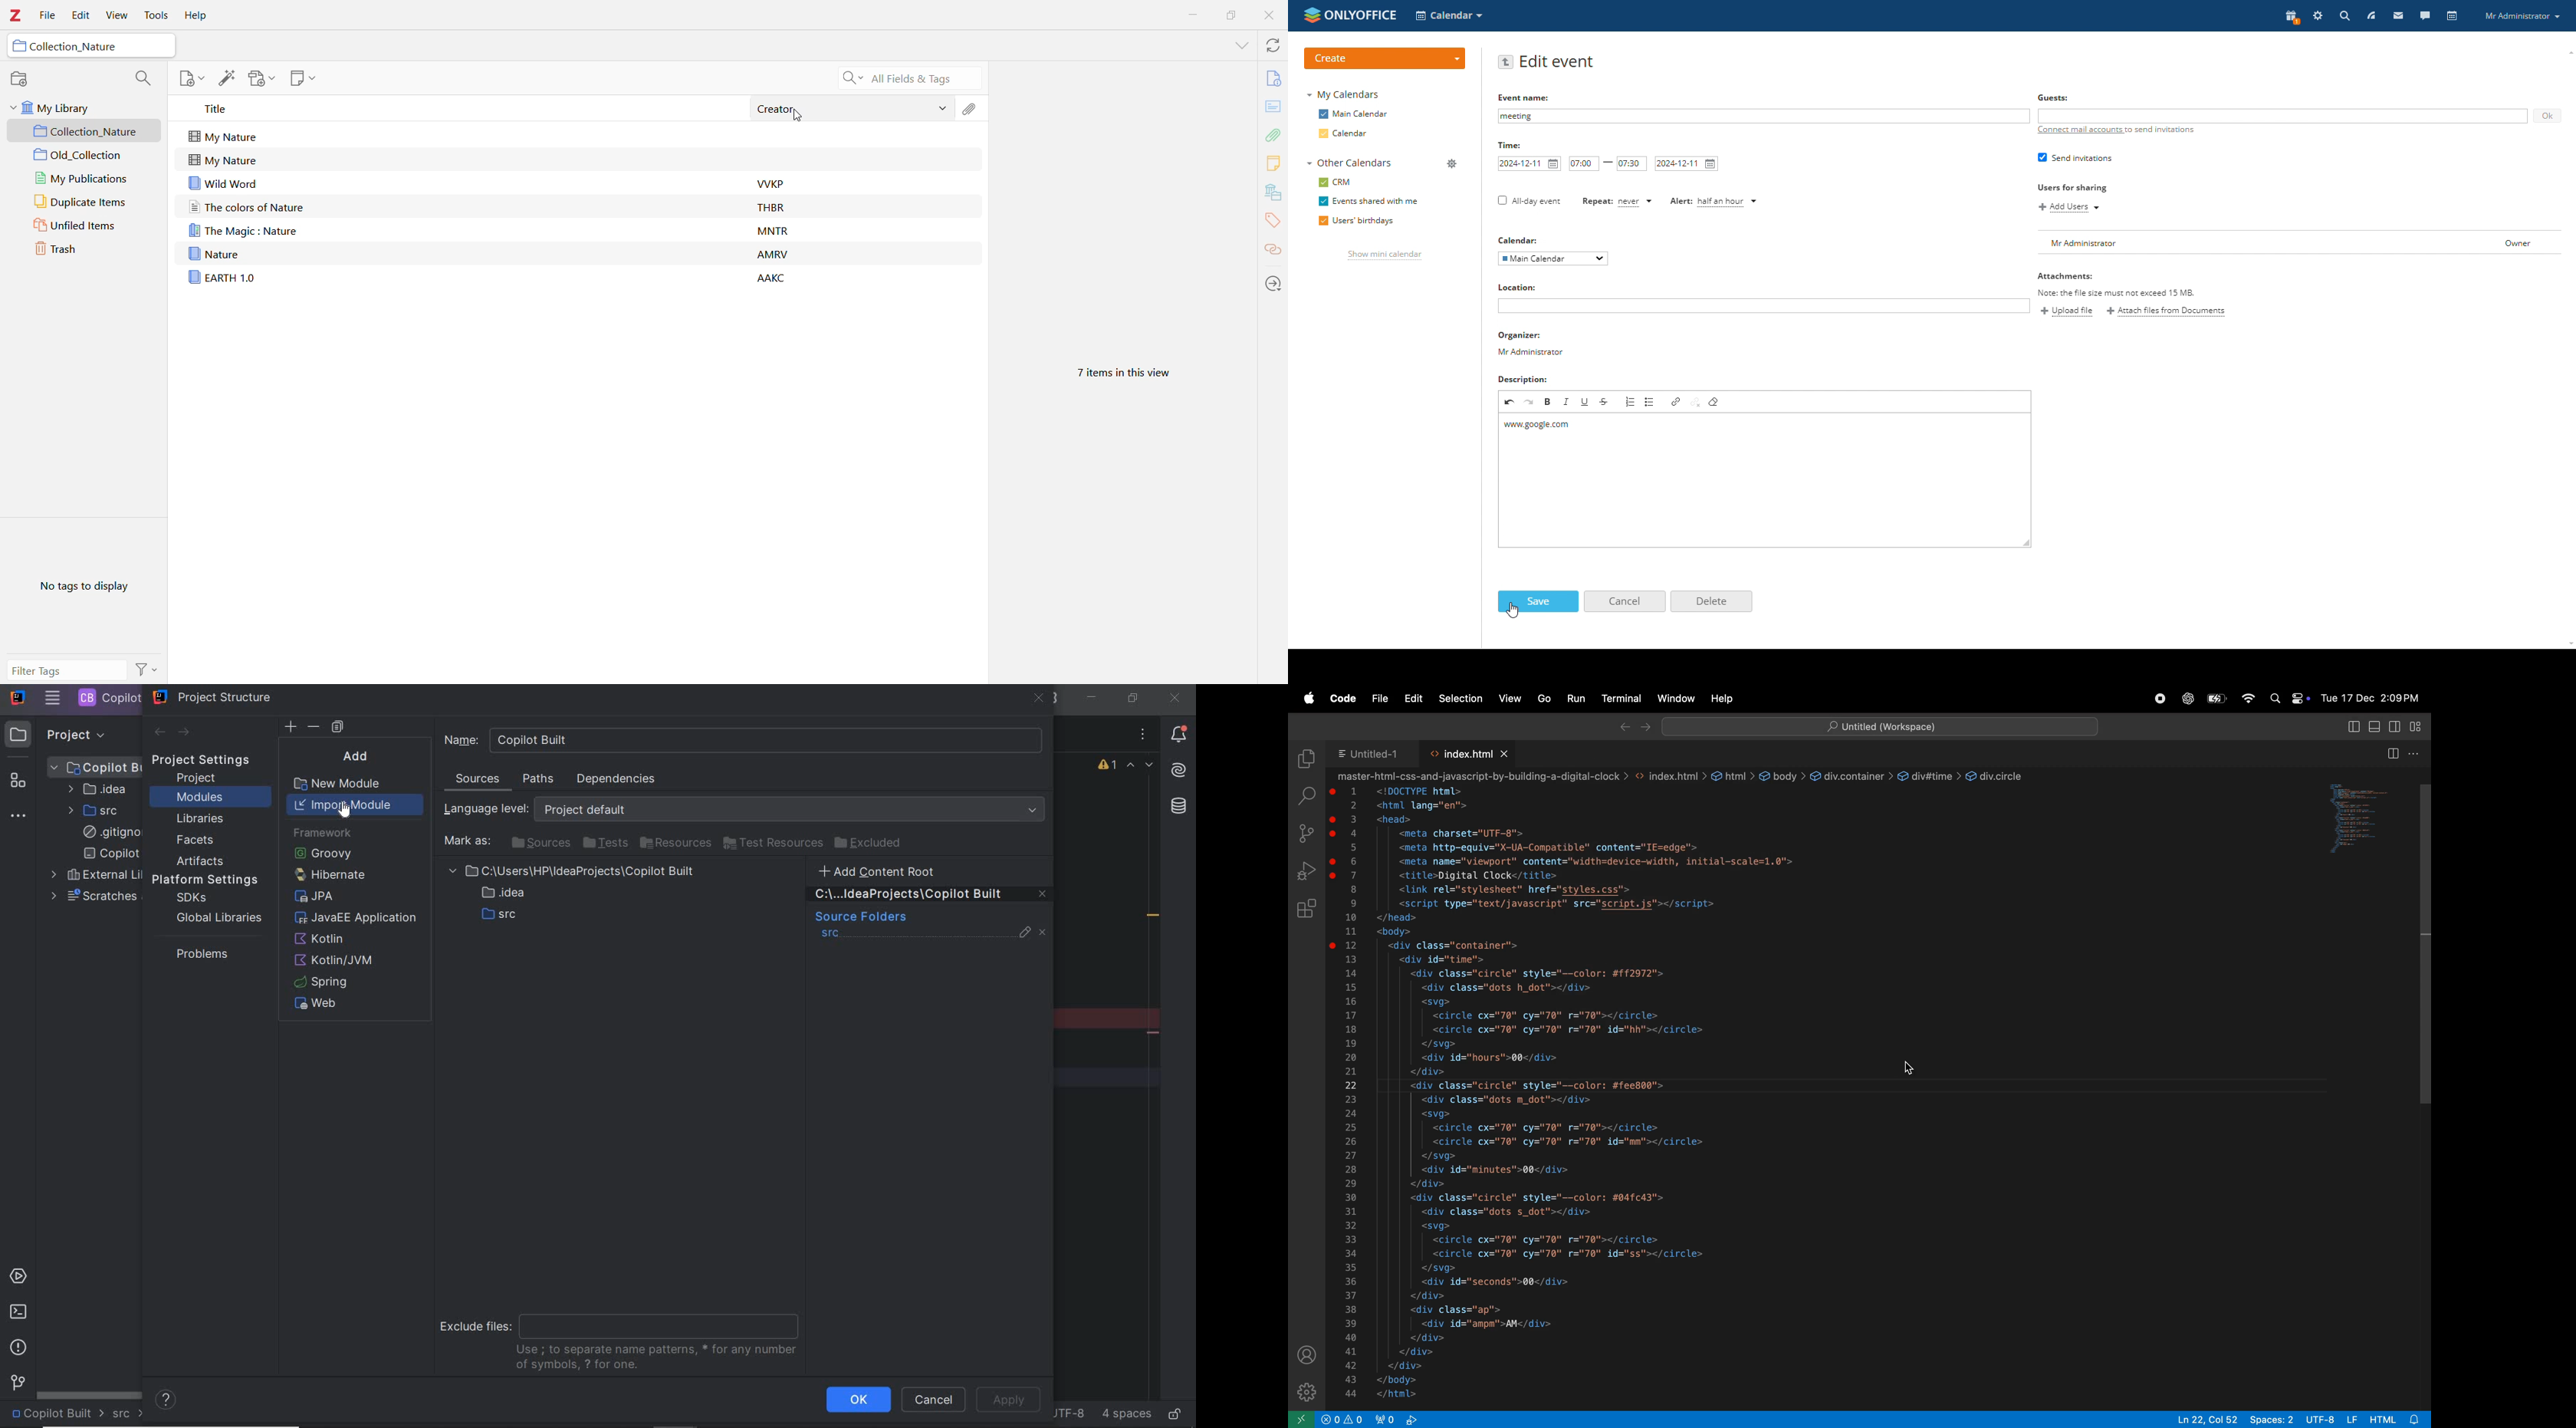 Image resolution: width=2576 pixels, height=1428 pixels. Describe the element at coordinates (2204, 1418) in the screenshot. I see `Ln 22, Col 52` at that location.